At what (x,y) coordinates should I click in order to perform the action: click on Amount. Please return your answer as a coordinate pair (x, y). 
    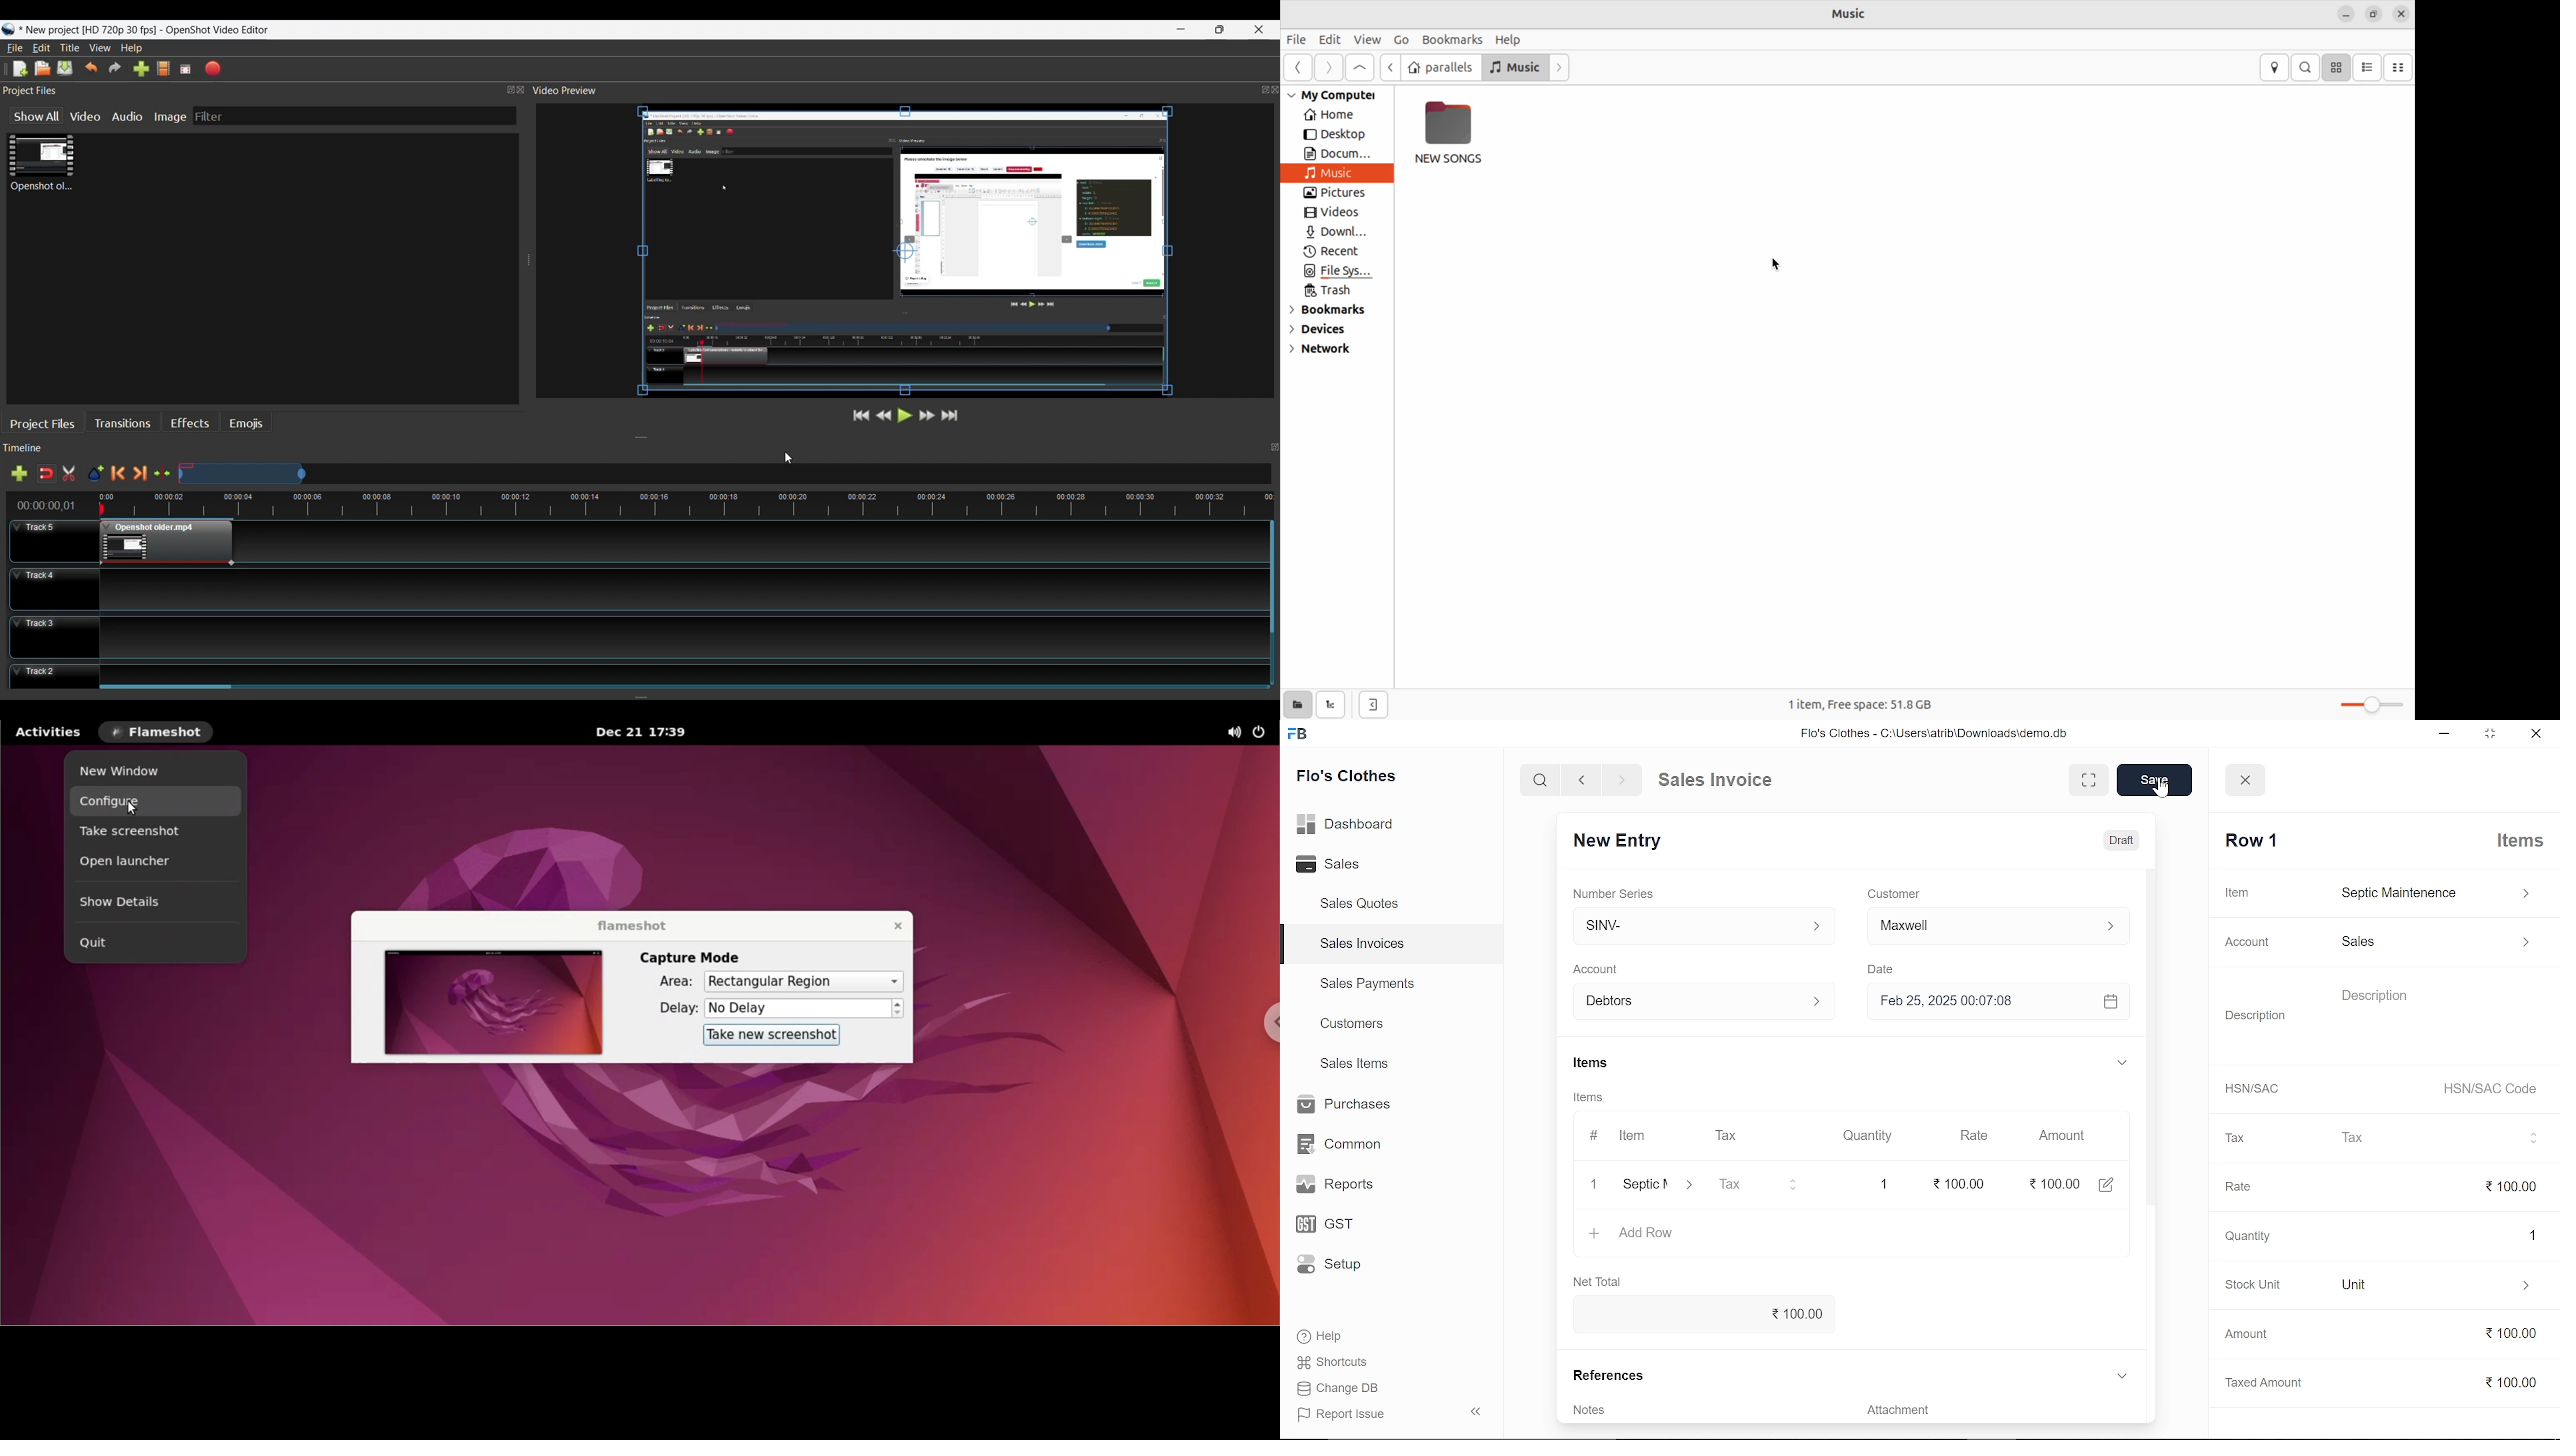
    Looking at the image, I should click on (2062, 1137).